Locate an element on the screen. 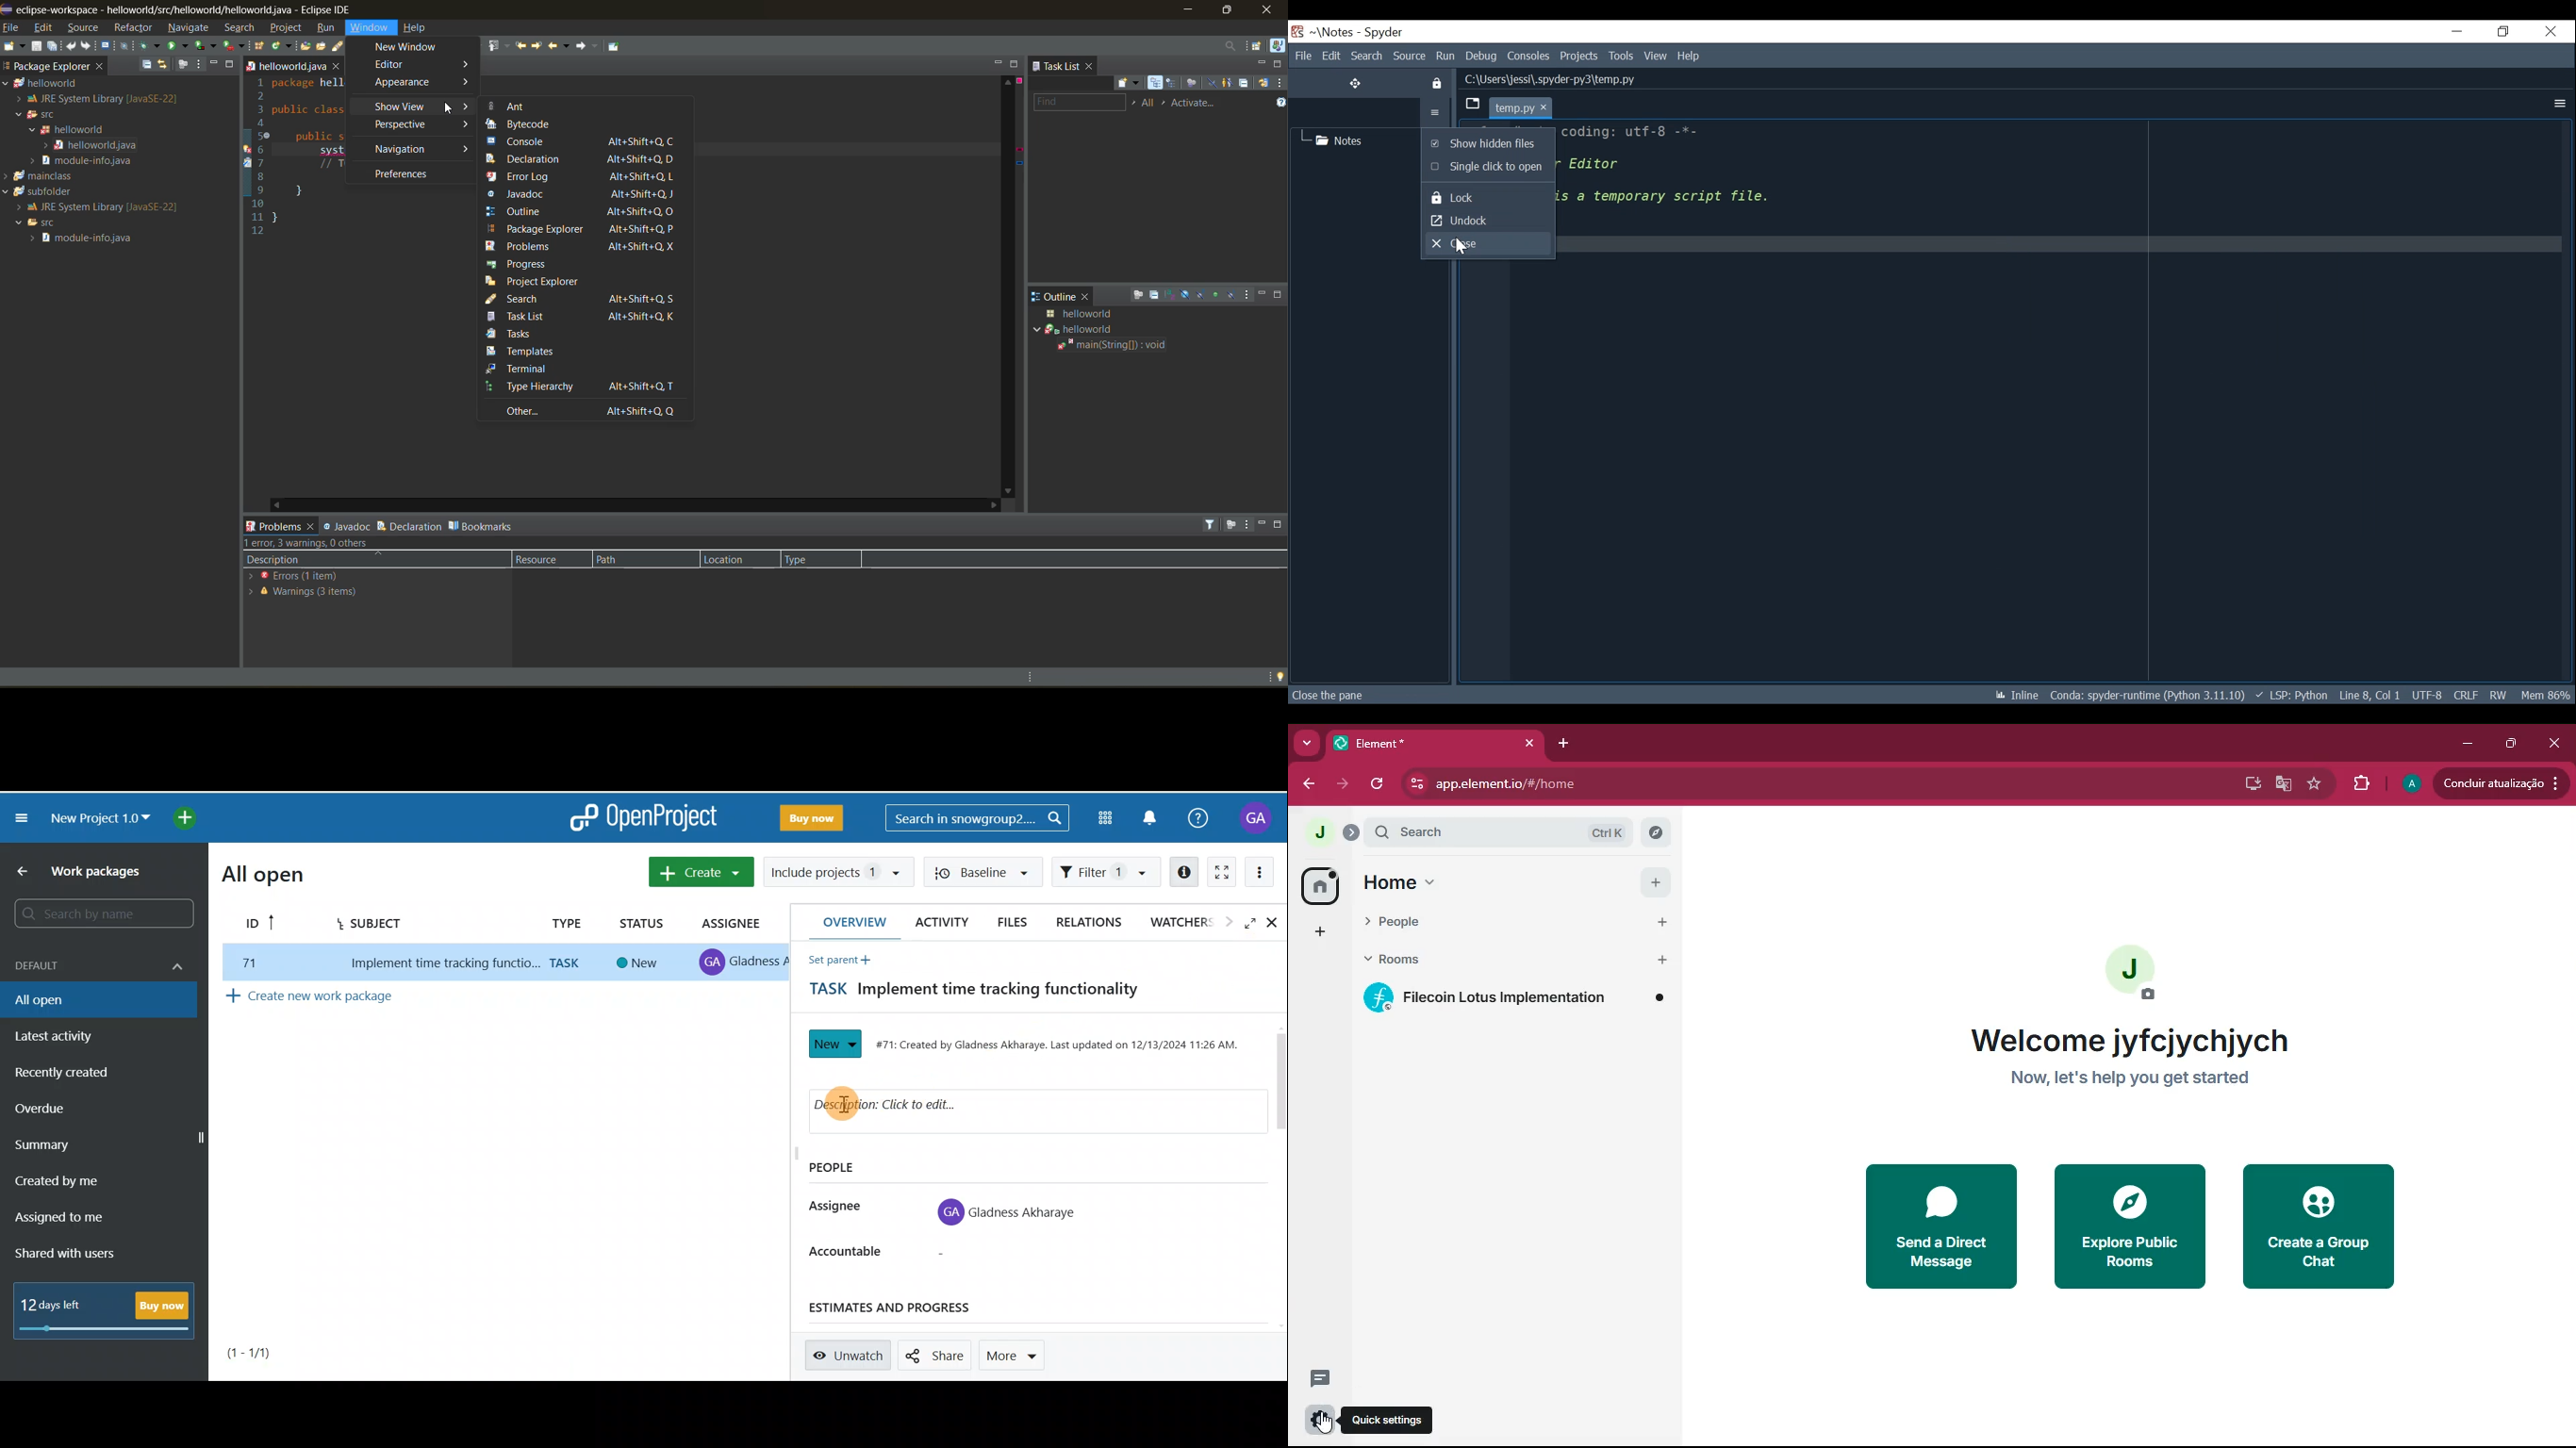  terminal is located at coordinates (524, 369).